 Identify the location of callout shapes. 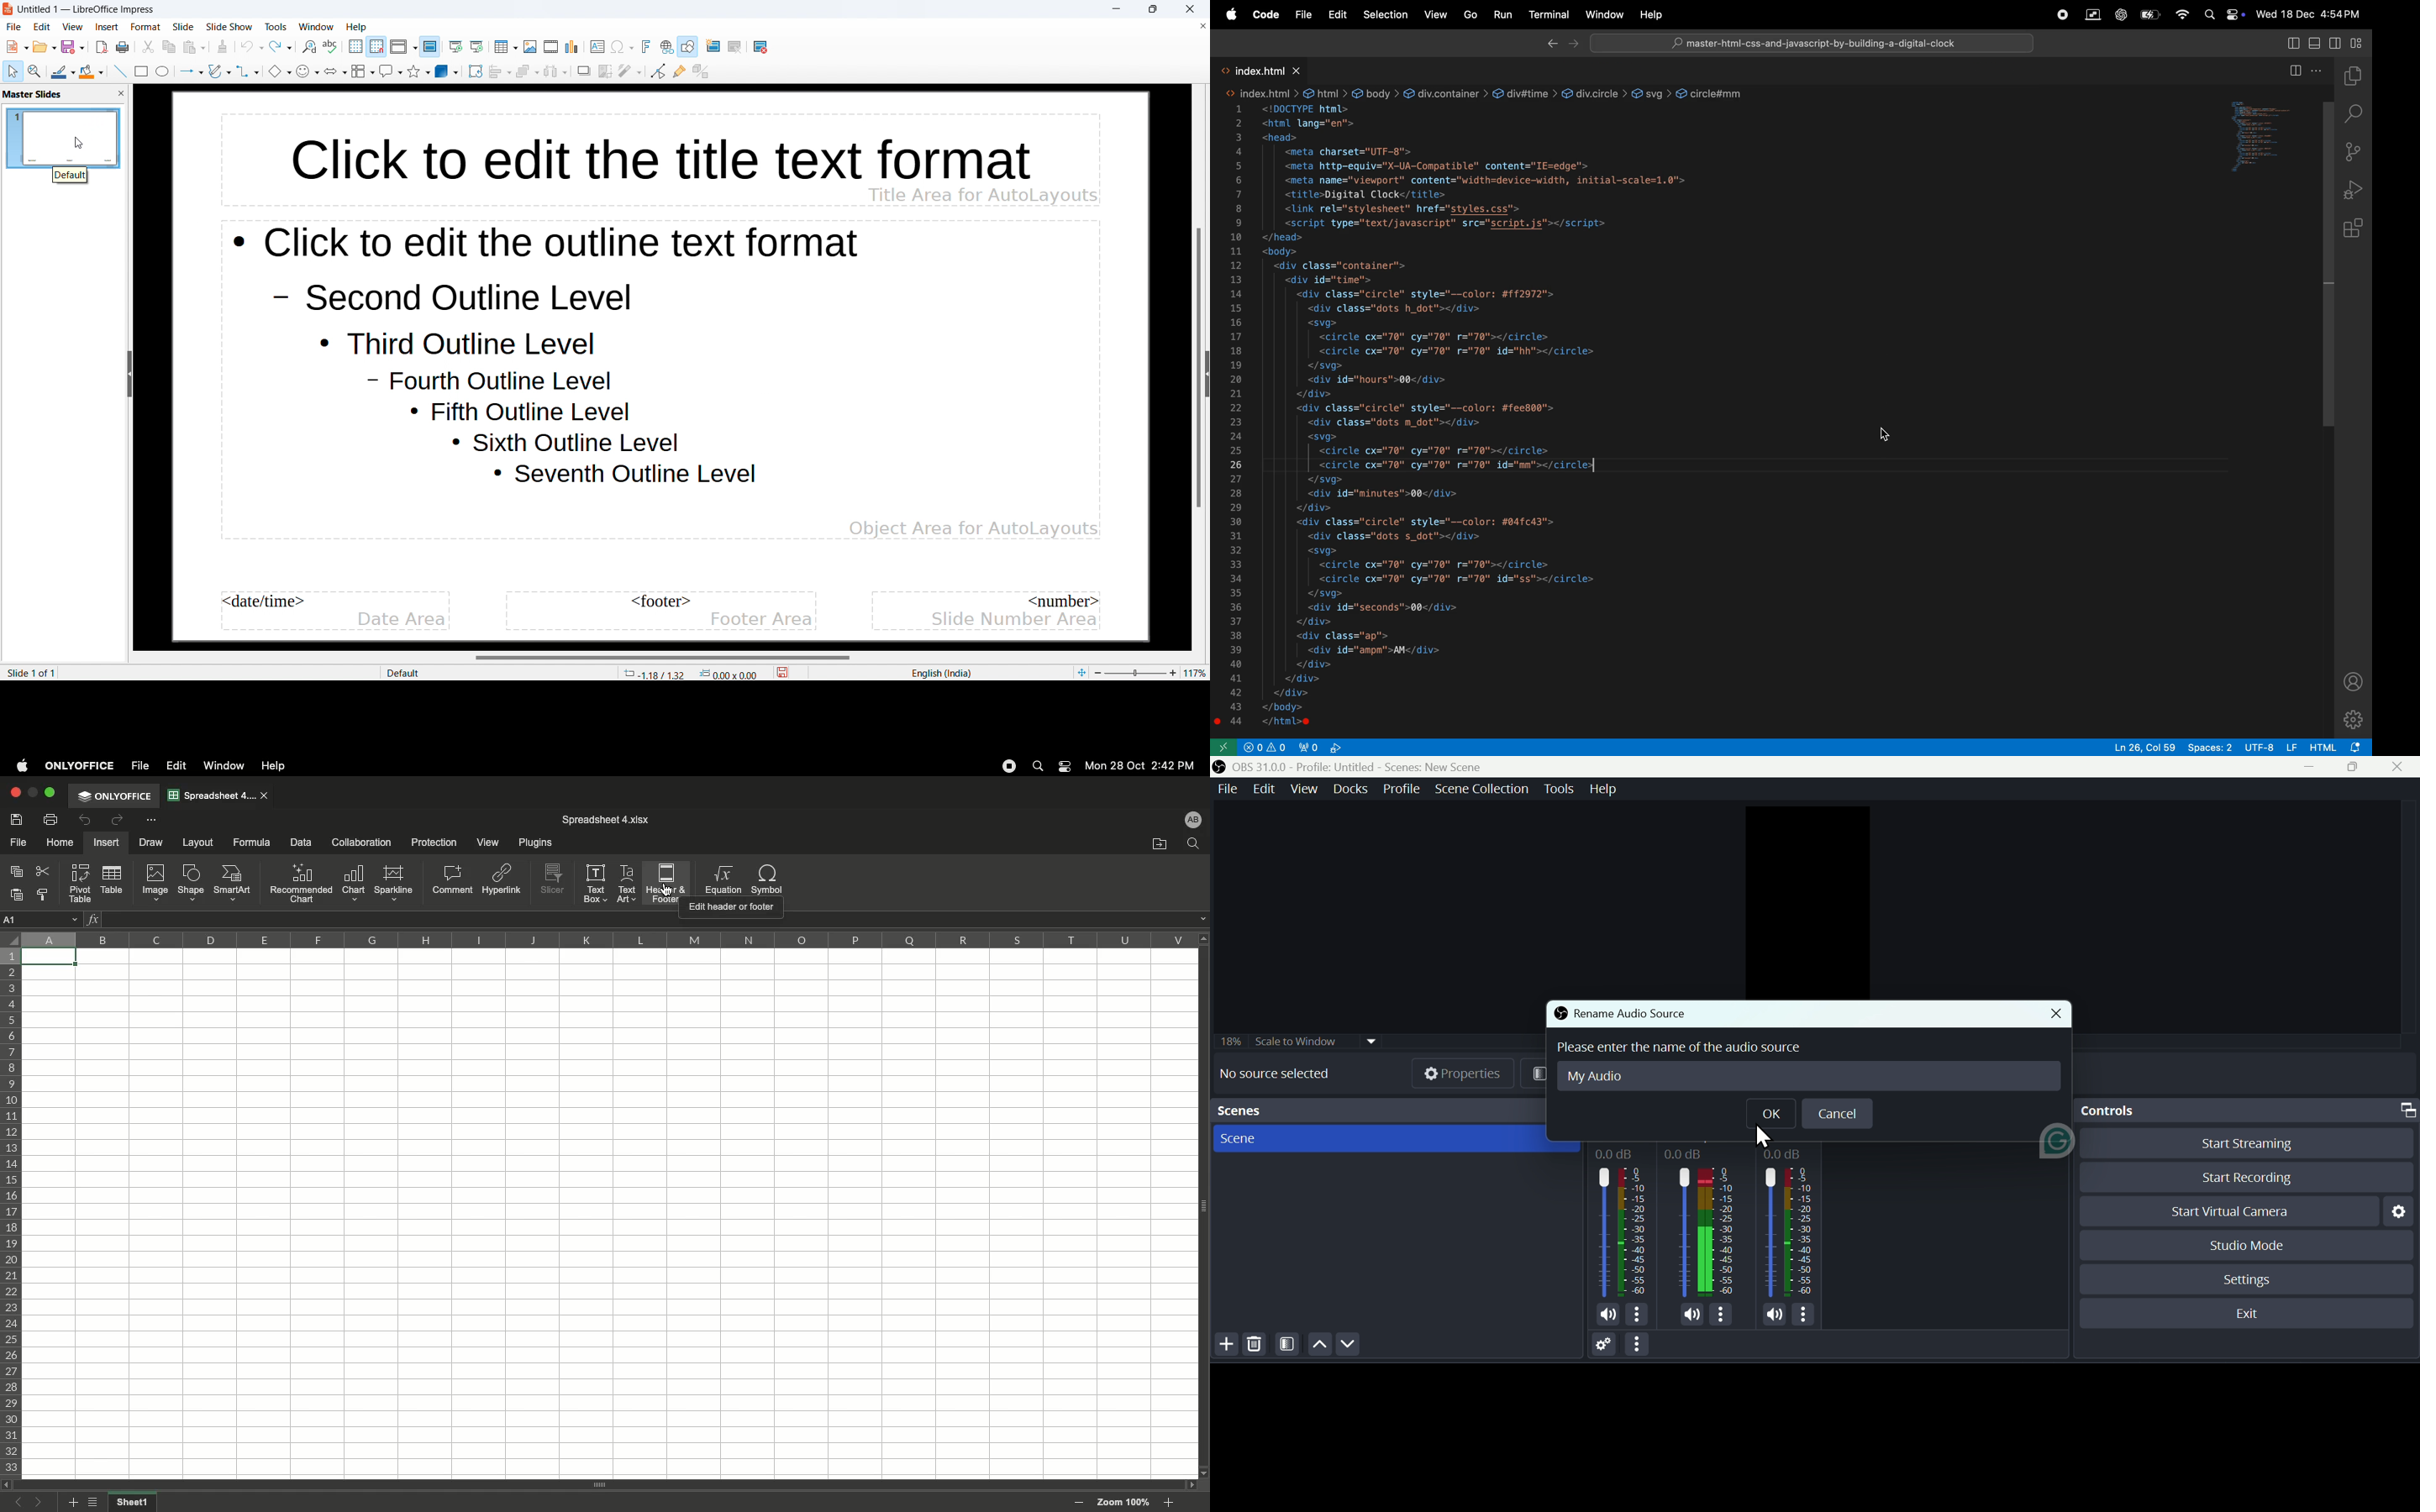
(391, 71).